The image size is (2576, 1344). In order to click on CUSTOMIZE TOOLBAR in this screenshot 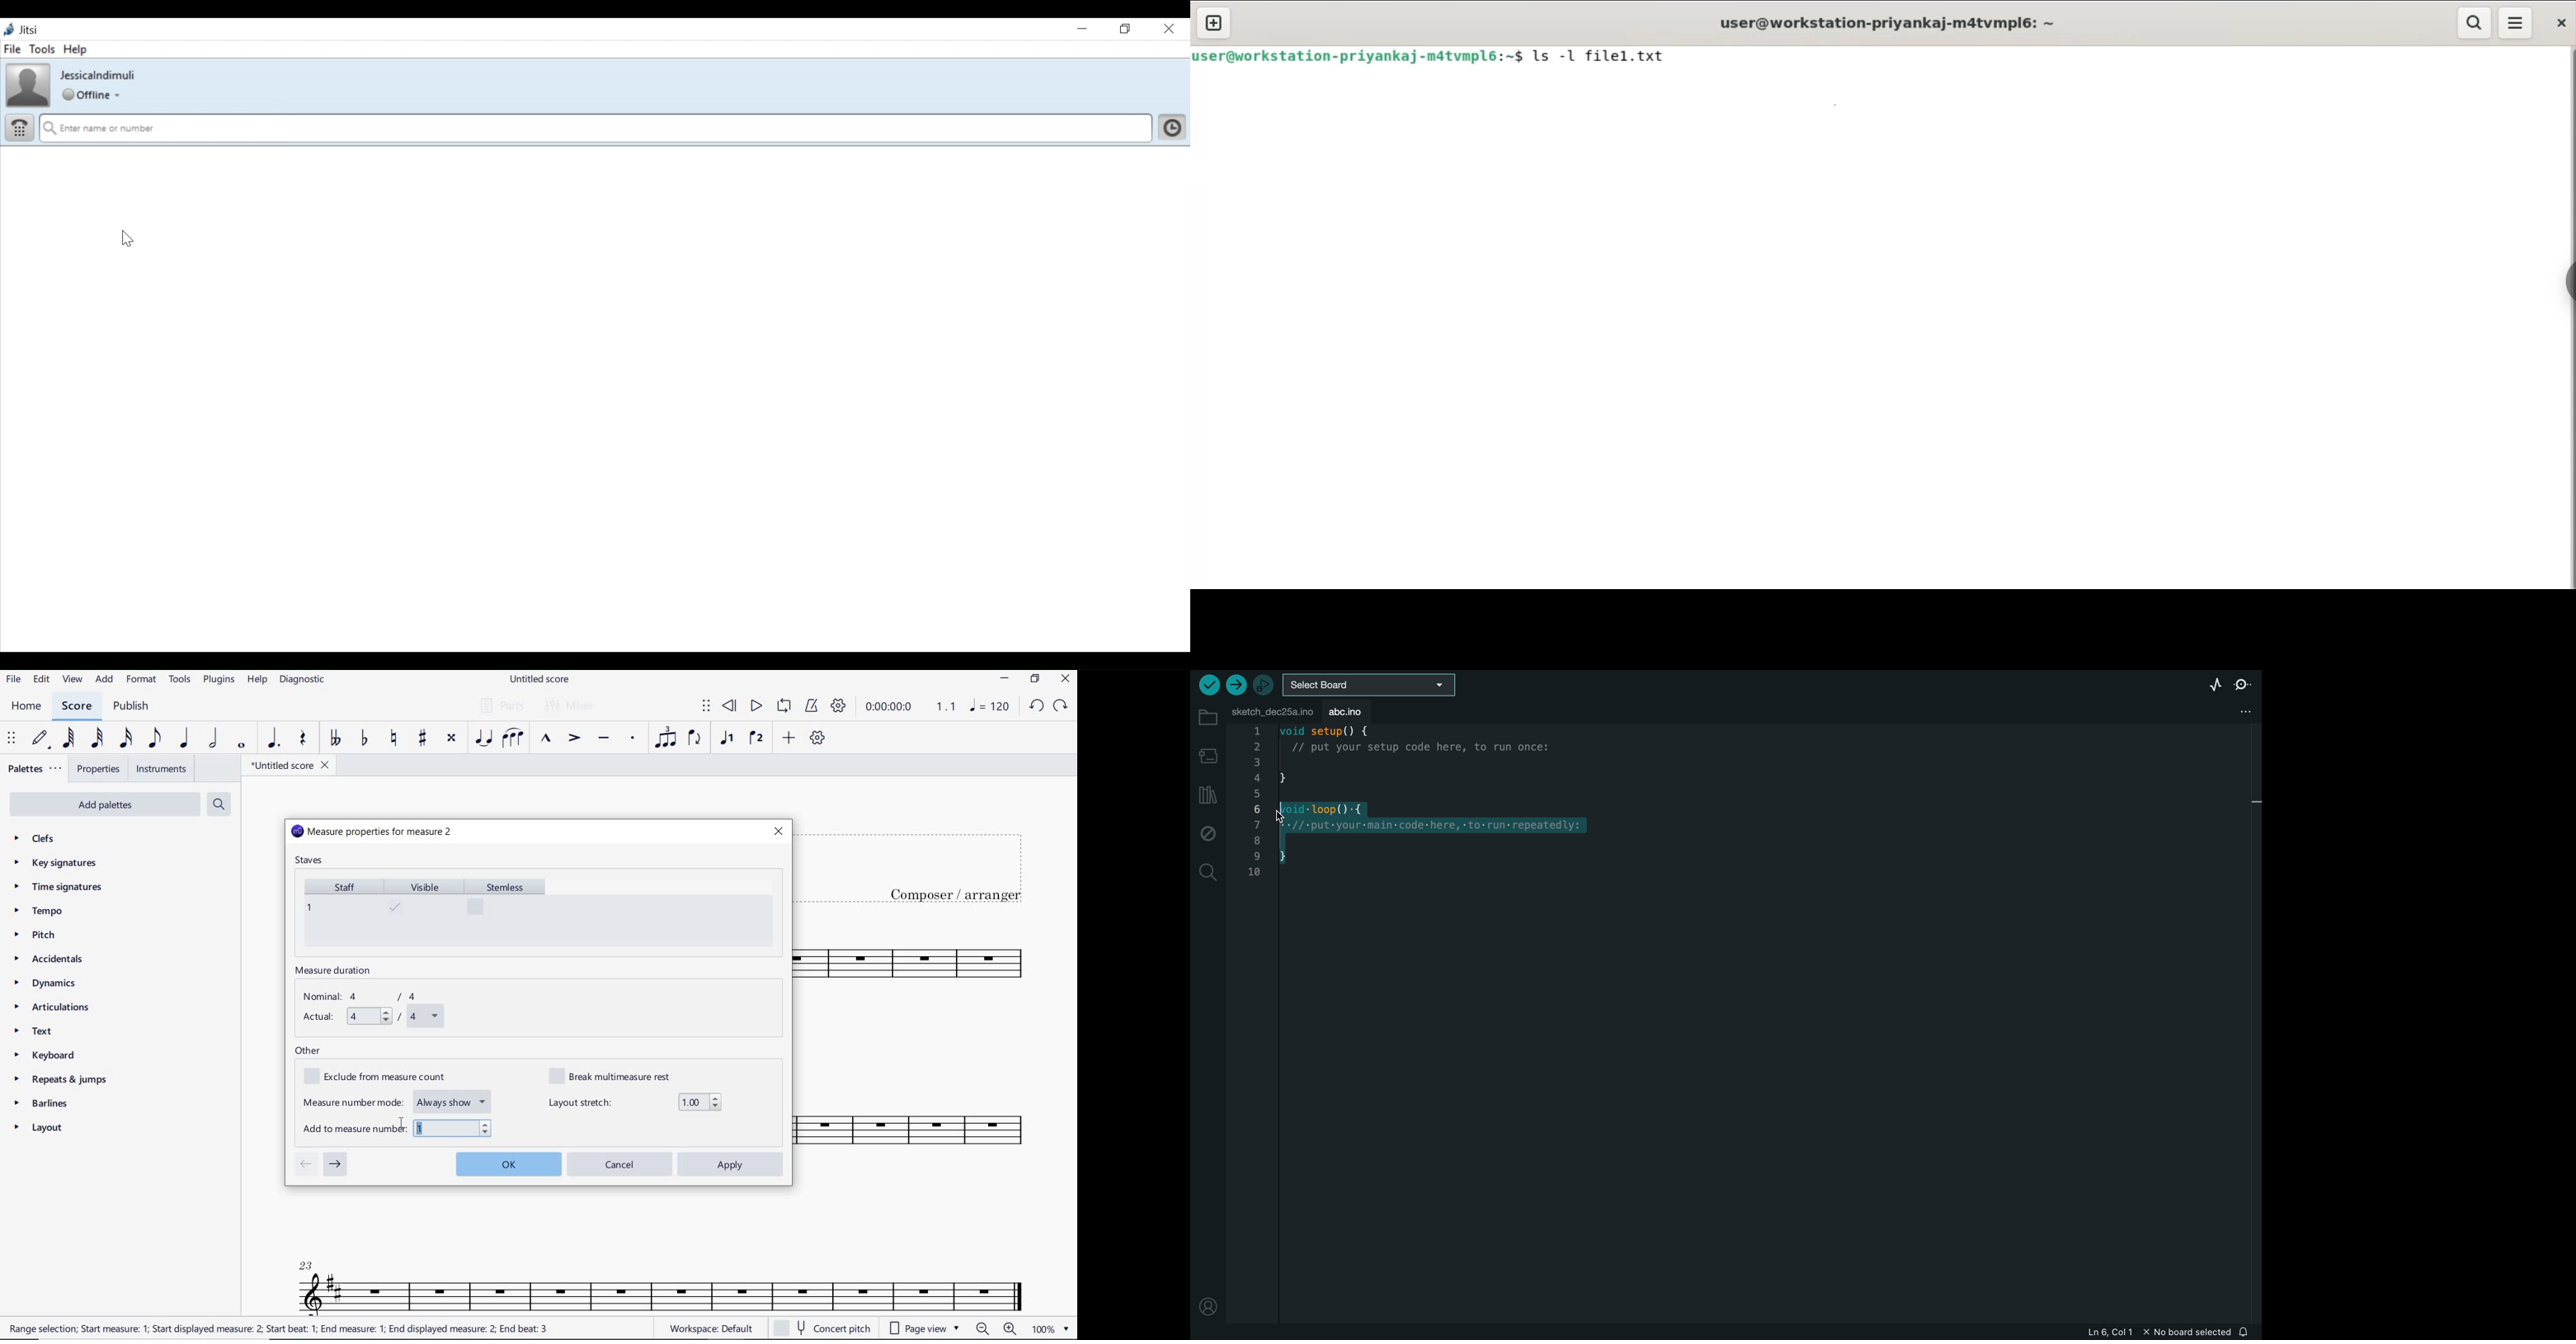, I will do `click(818, 738)`.